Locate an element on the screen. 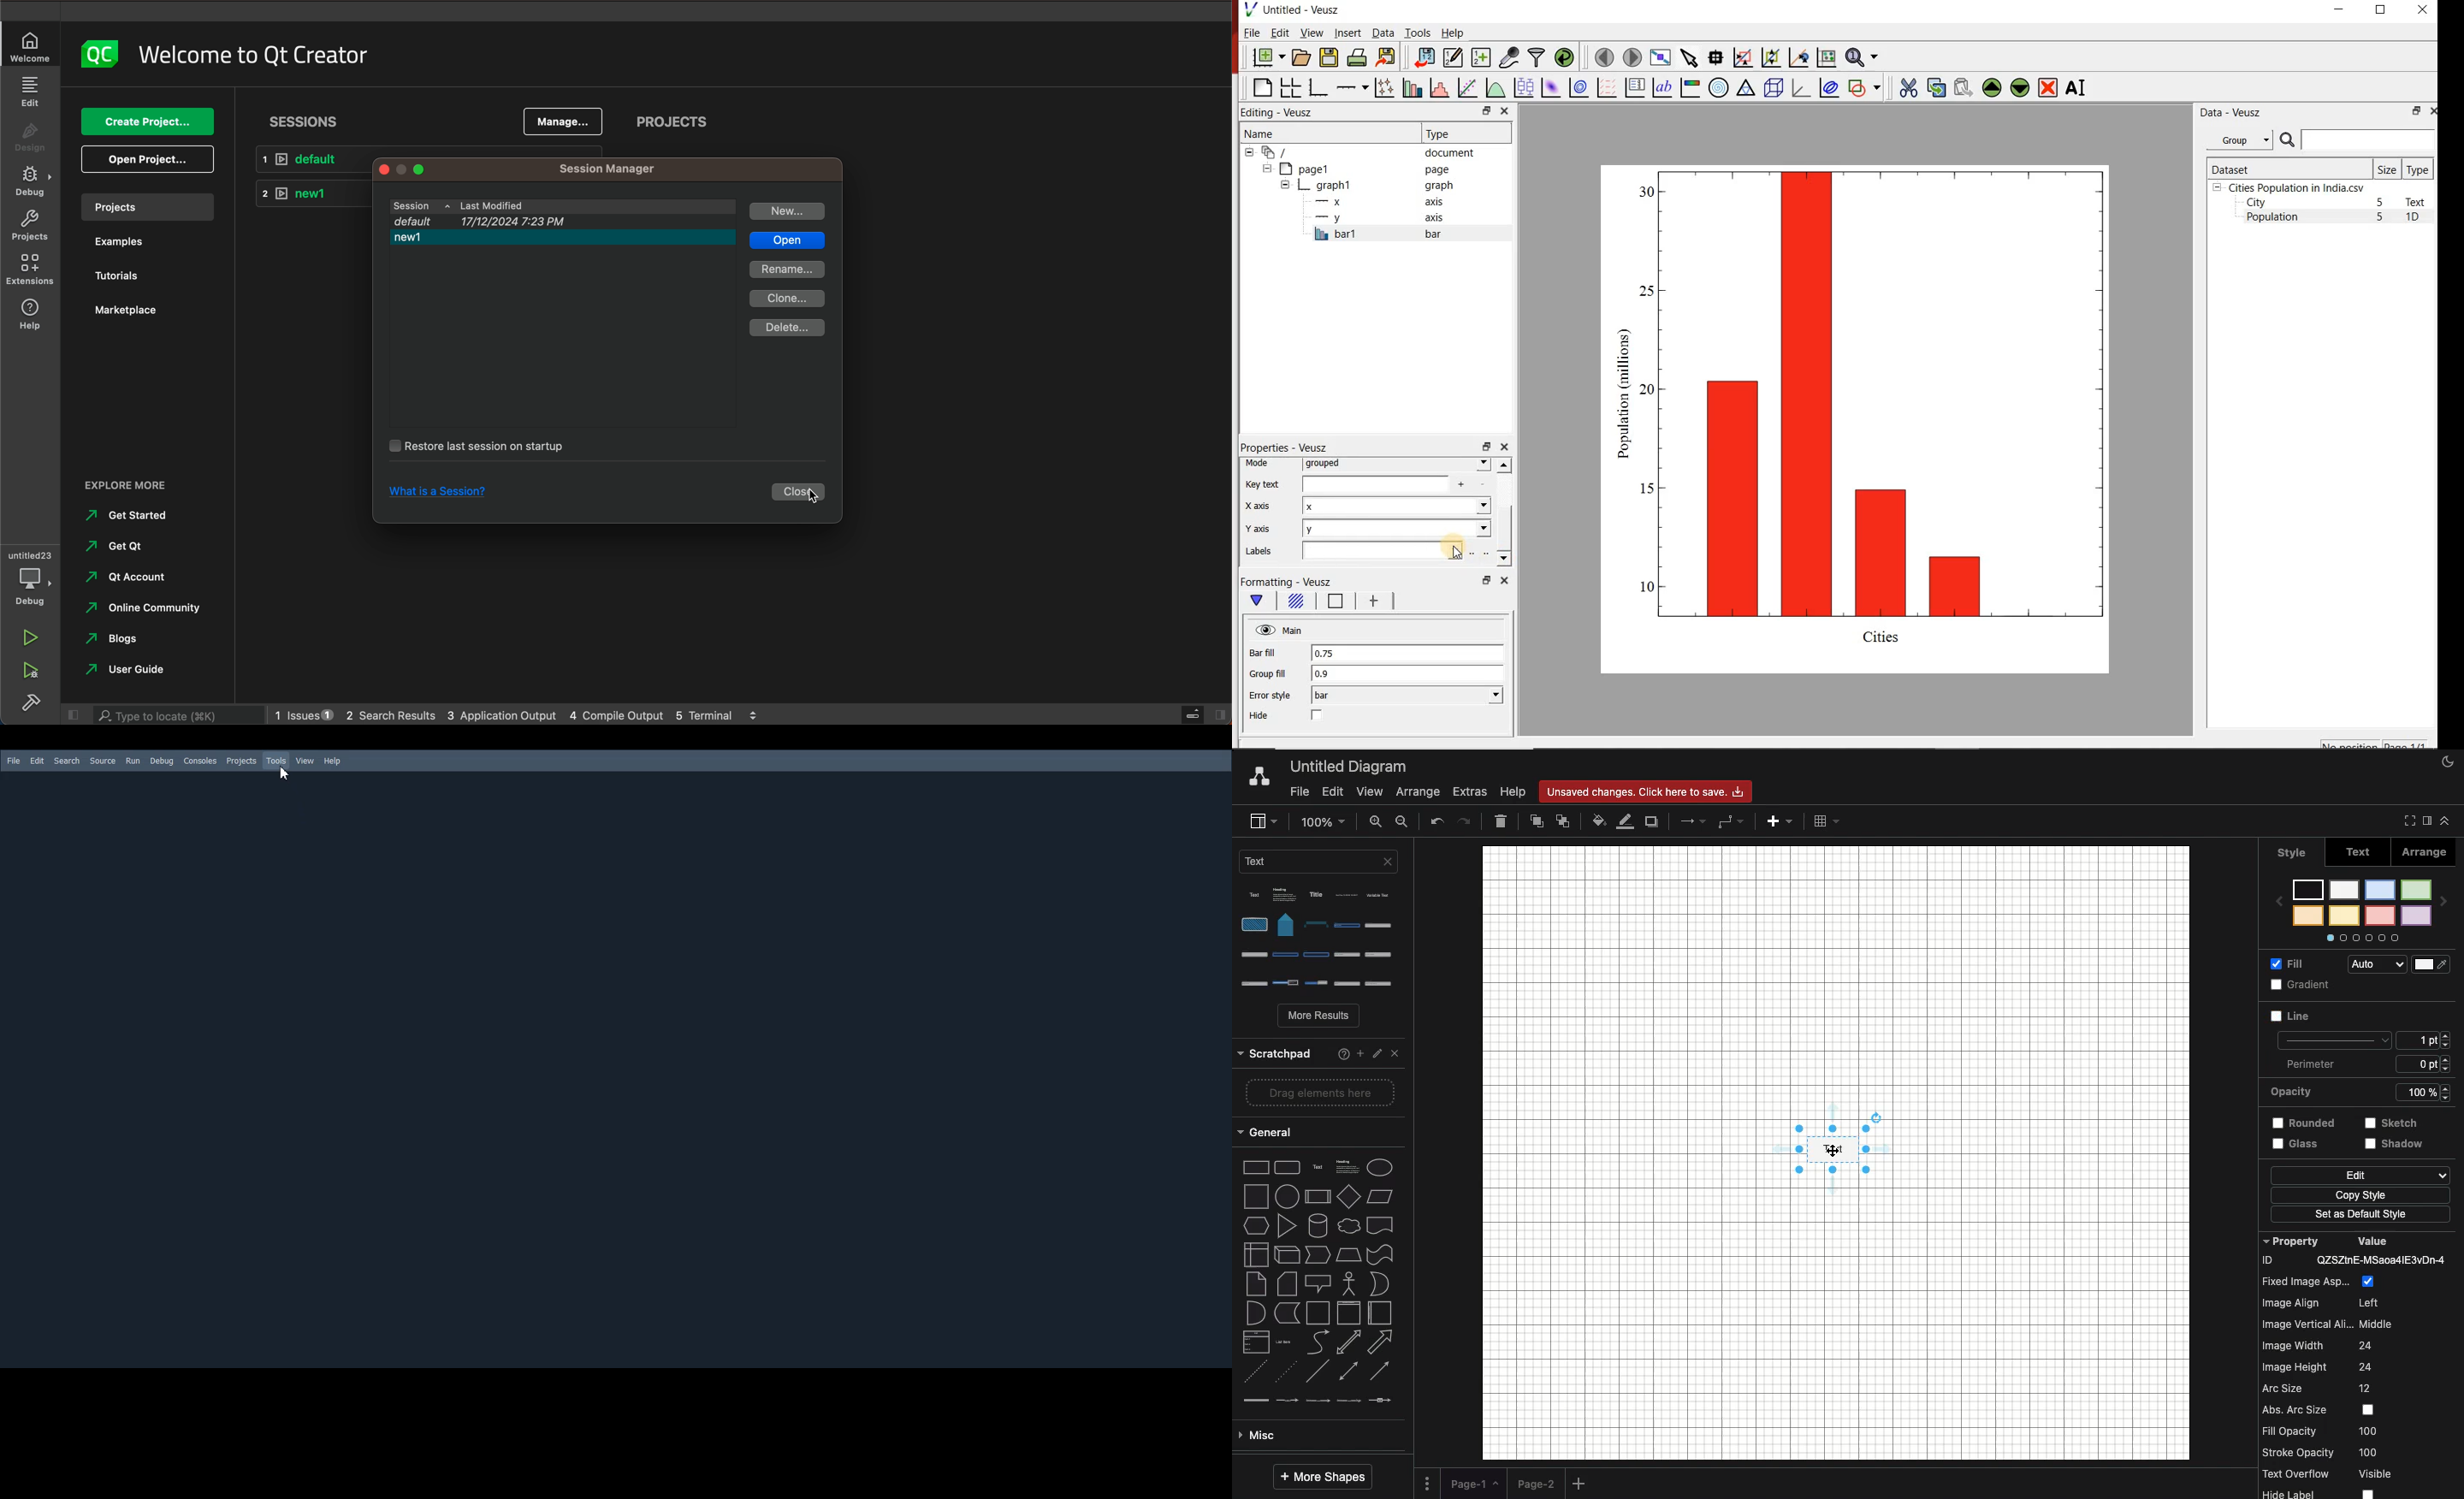 This screenshot has width=2464, height=1512. Duplicate is located at coordinates (1653, 822).